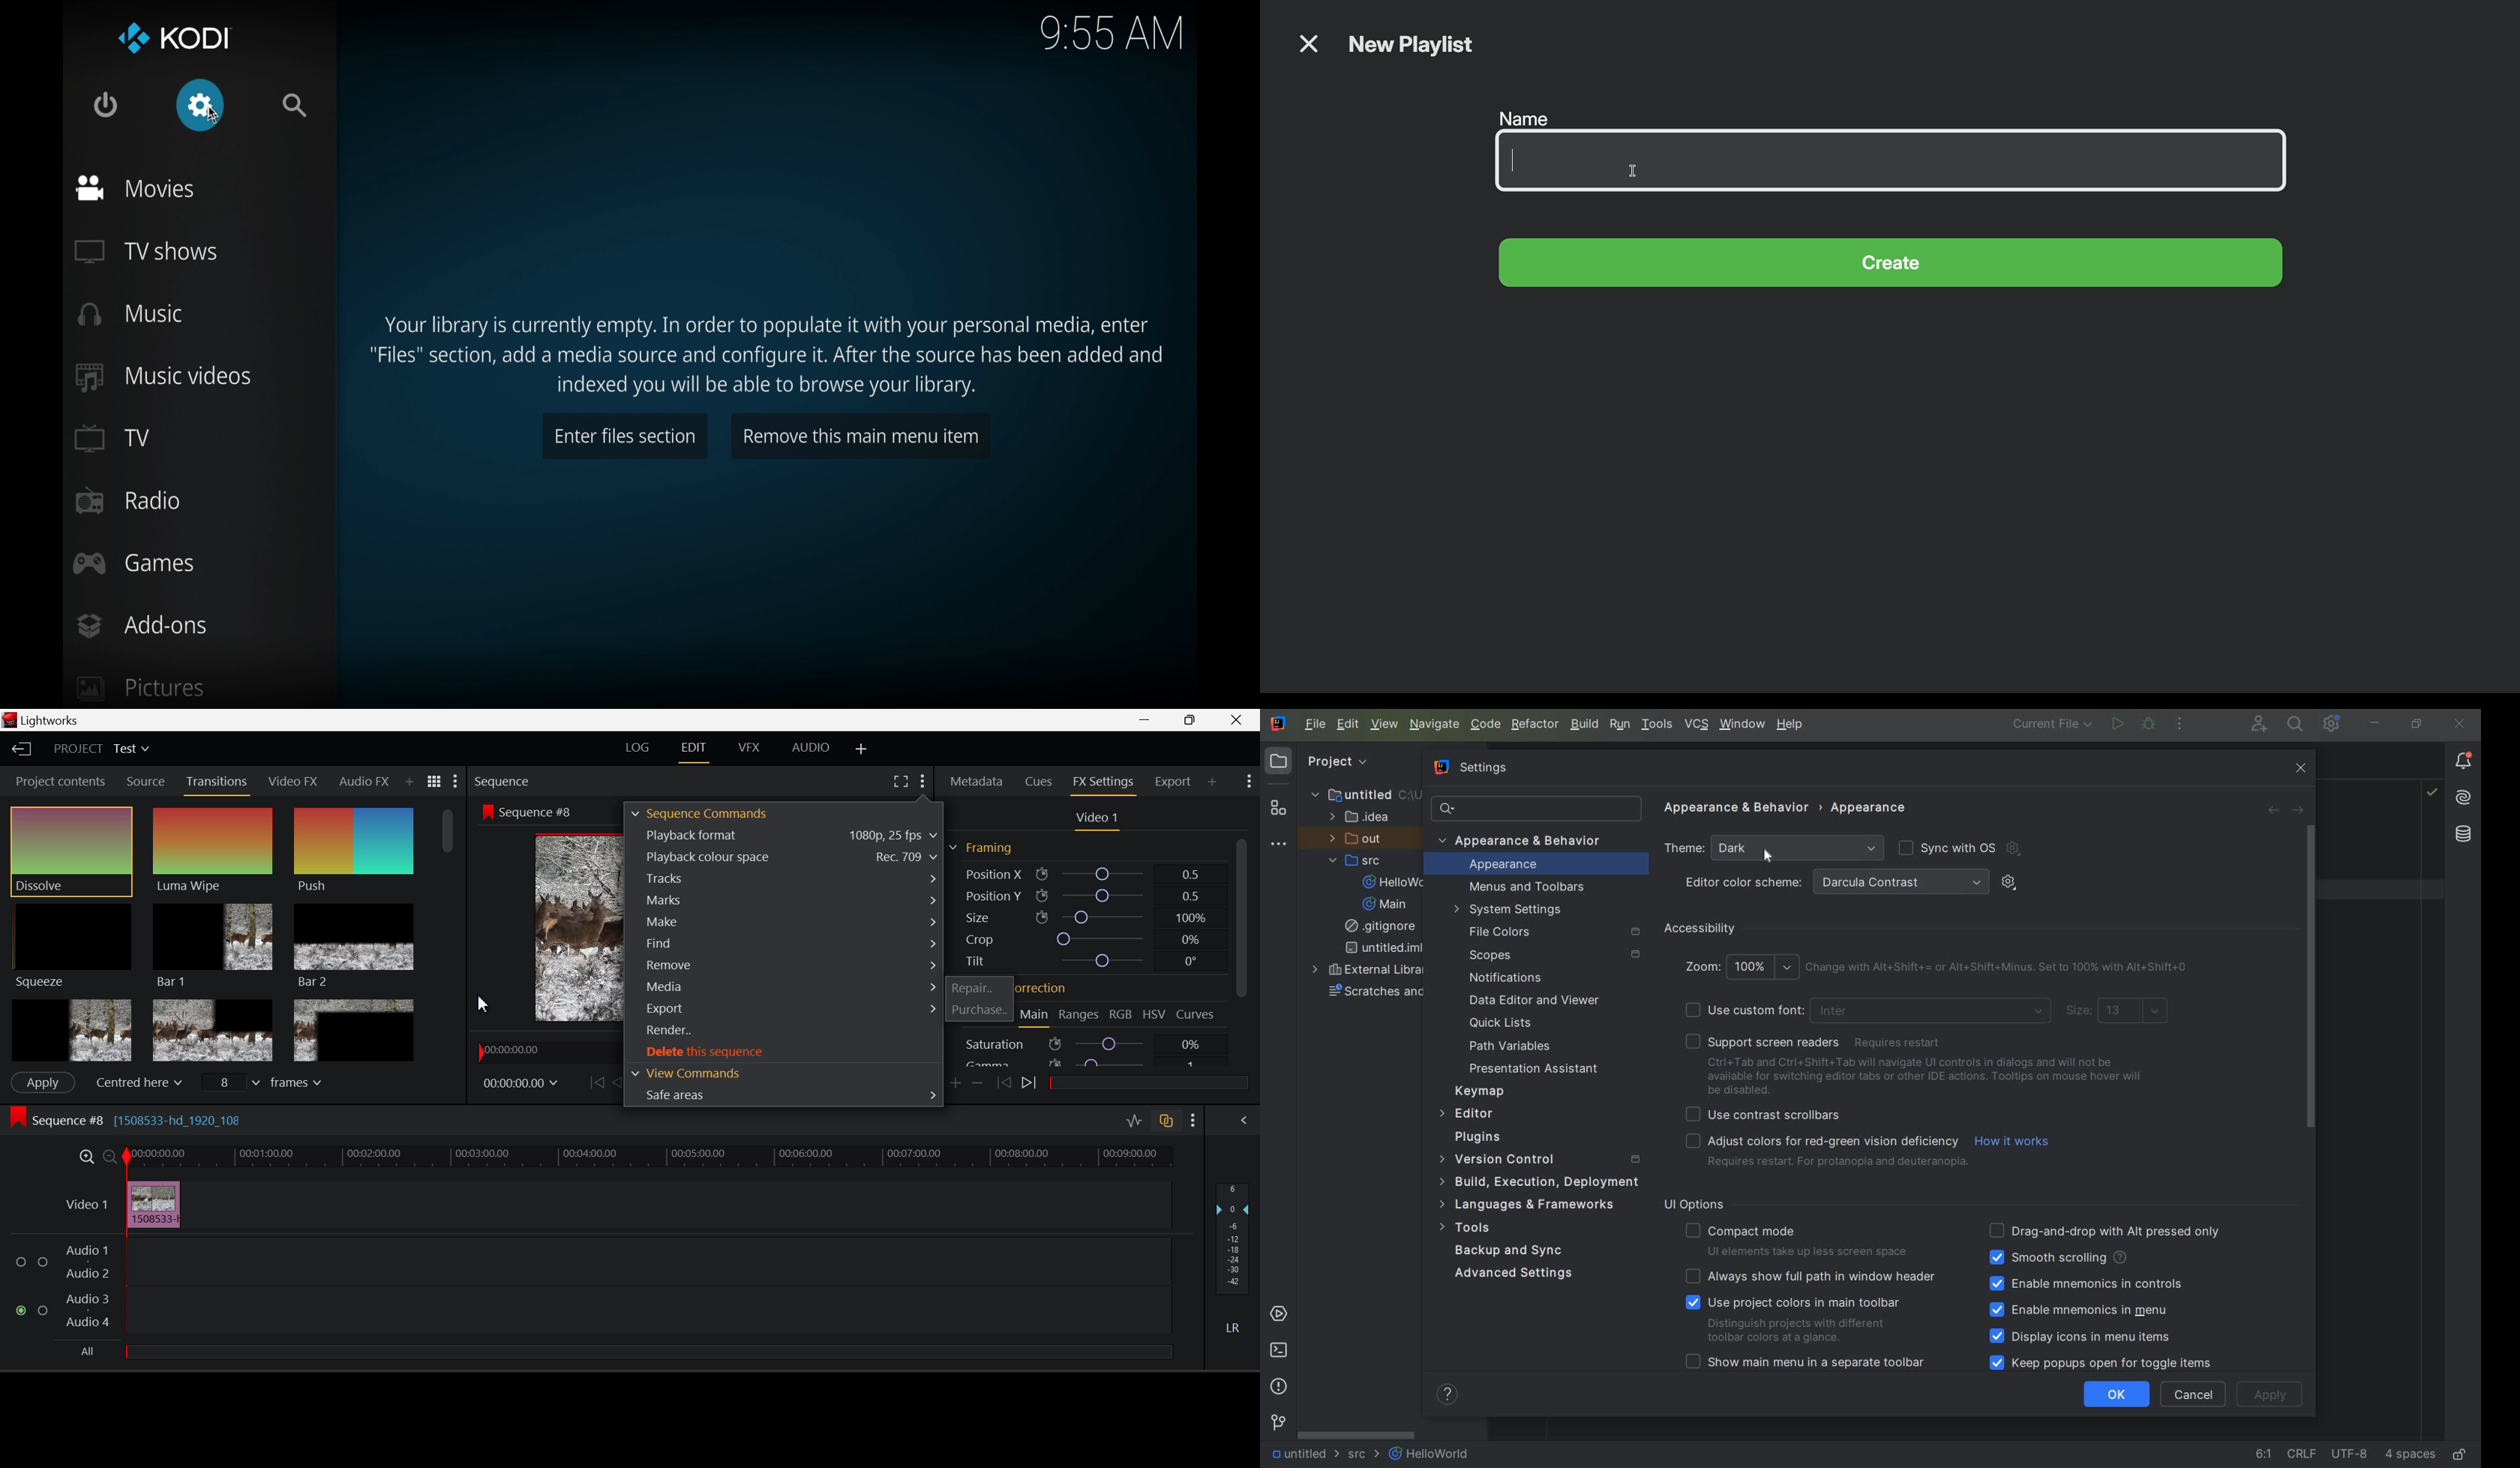 The image size is (2520, 1484). I want to click on Export, so click(1171, 782).